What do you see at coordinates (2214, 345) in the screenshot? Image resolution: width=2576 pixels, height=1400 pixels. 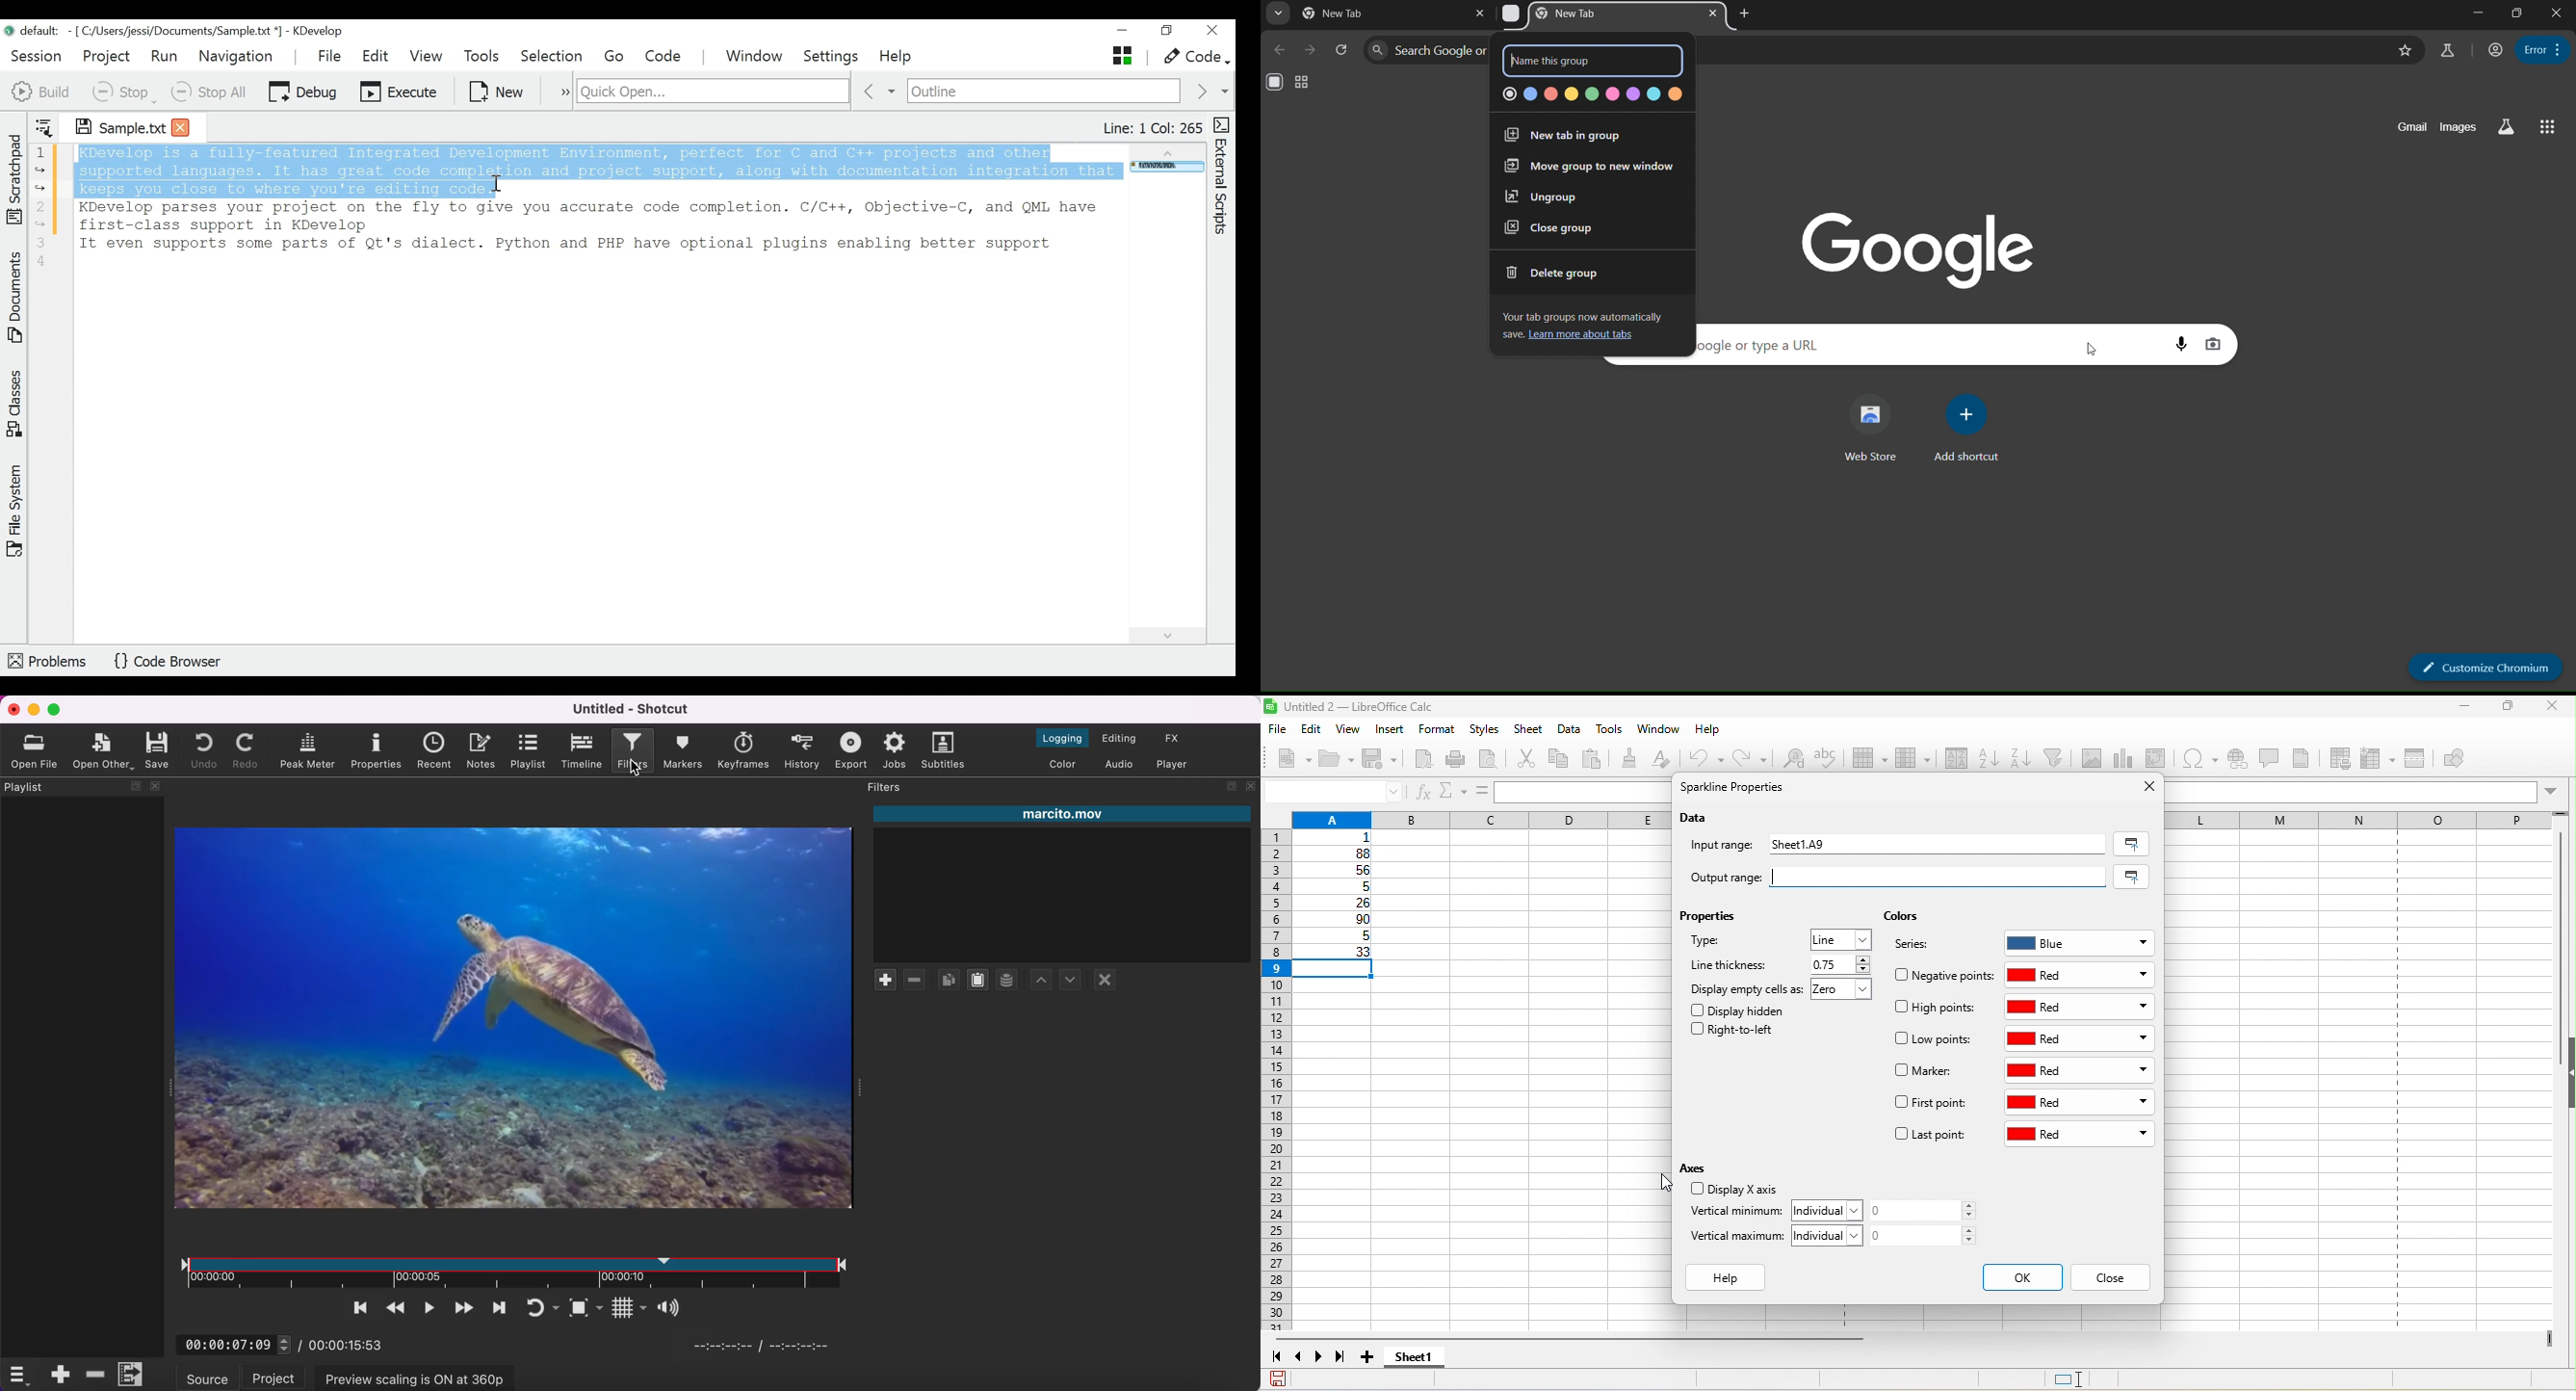 I see `image search` at bounding box center [2214, 345].